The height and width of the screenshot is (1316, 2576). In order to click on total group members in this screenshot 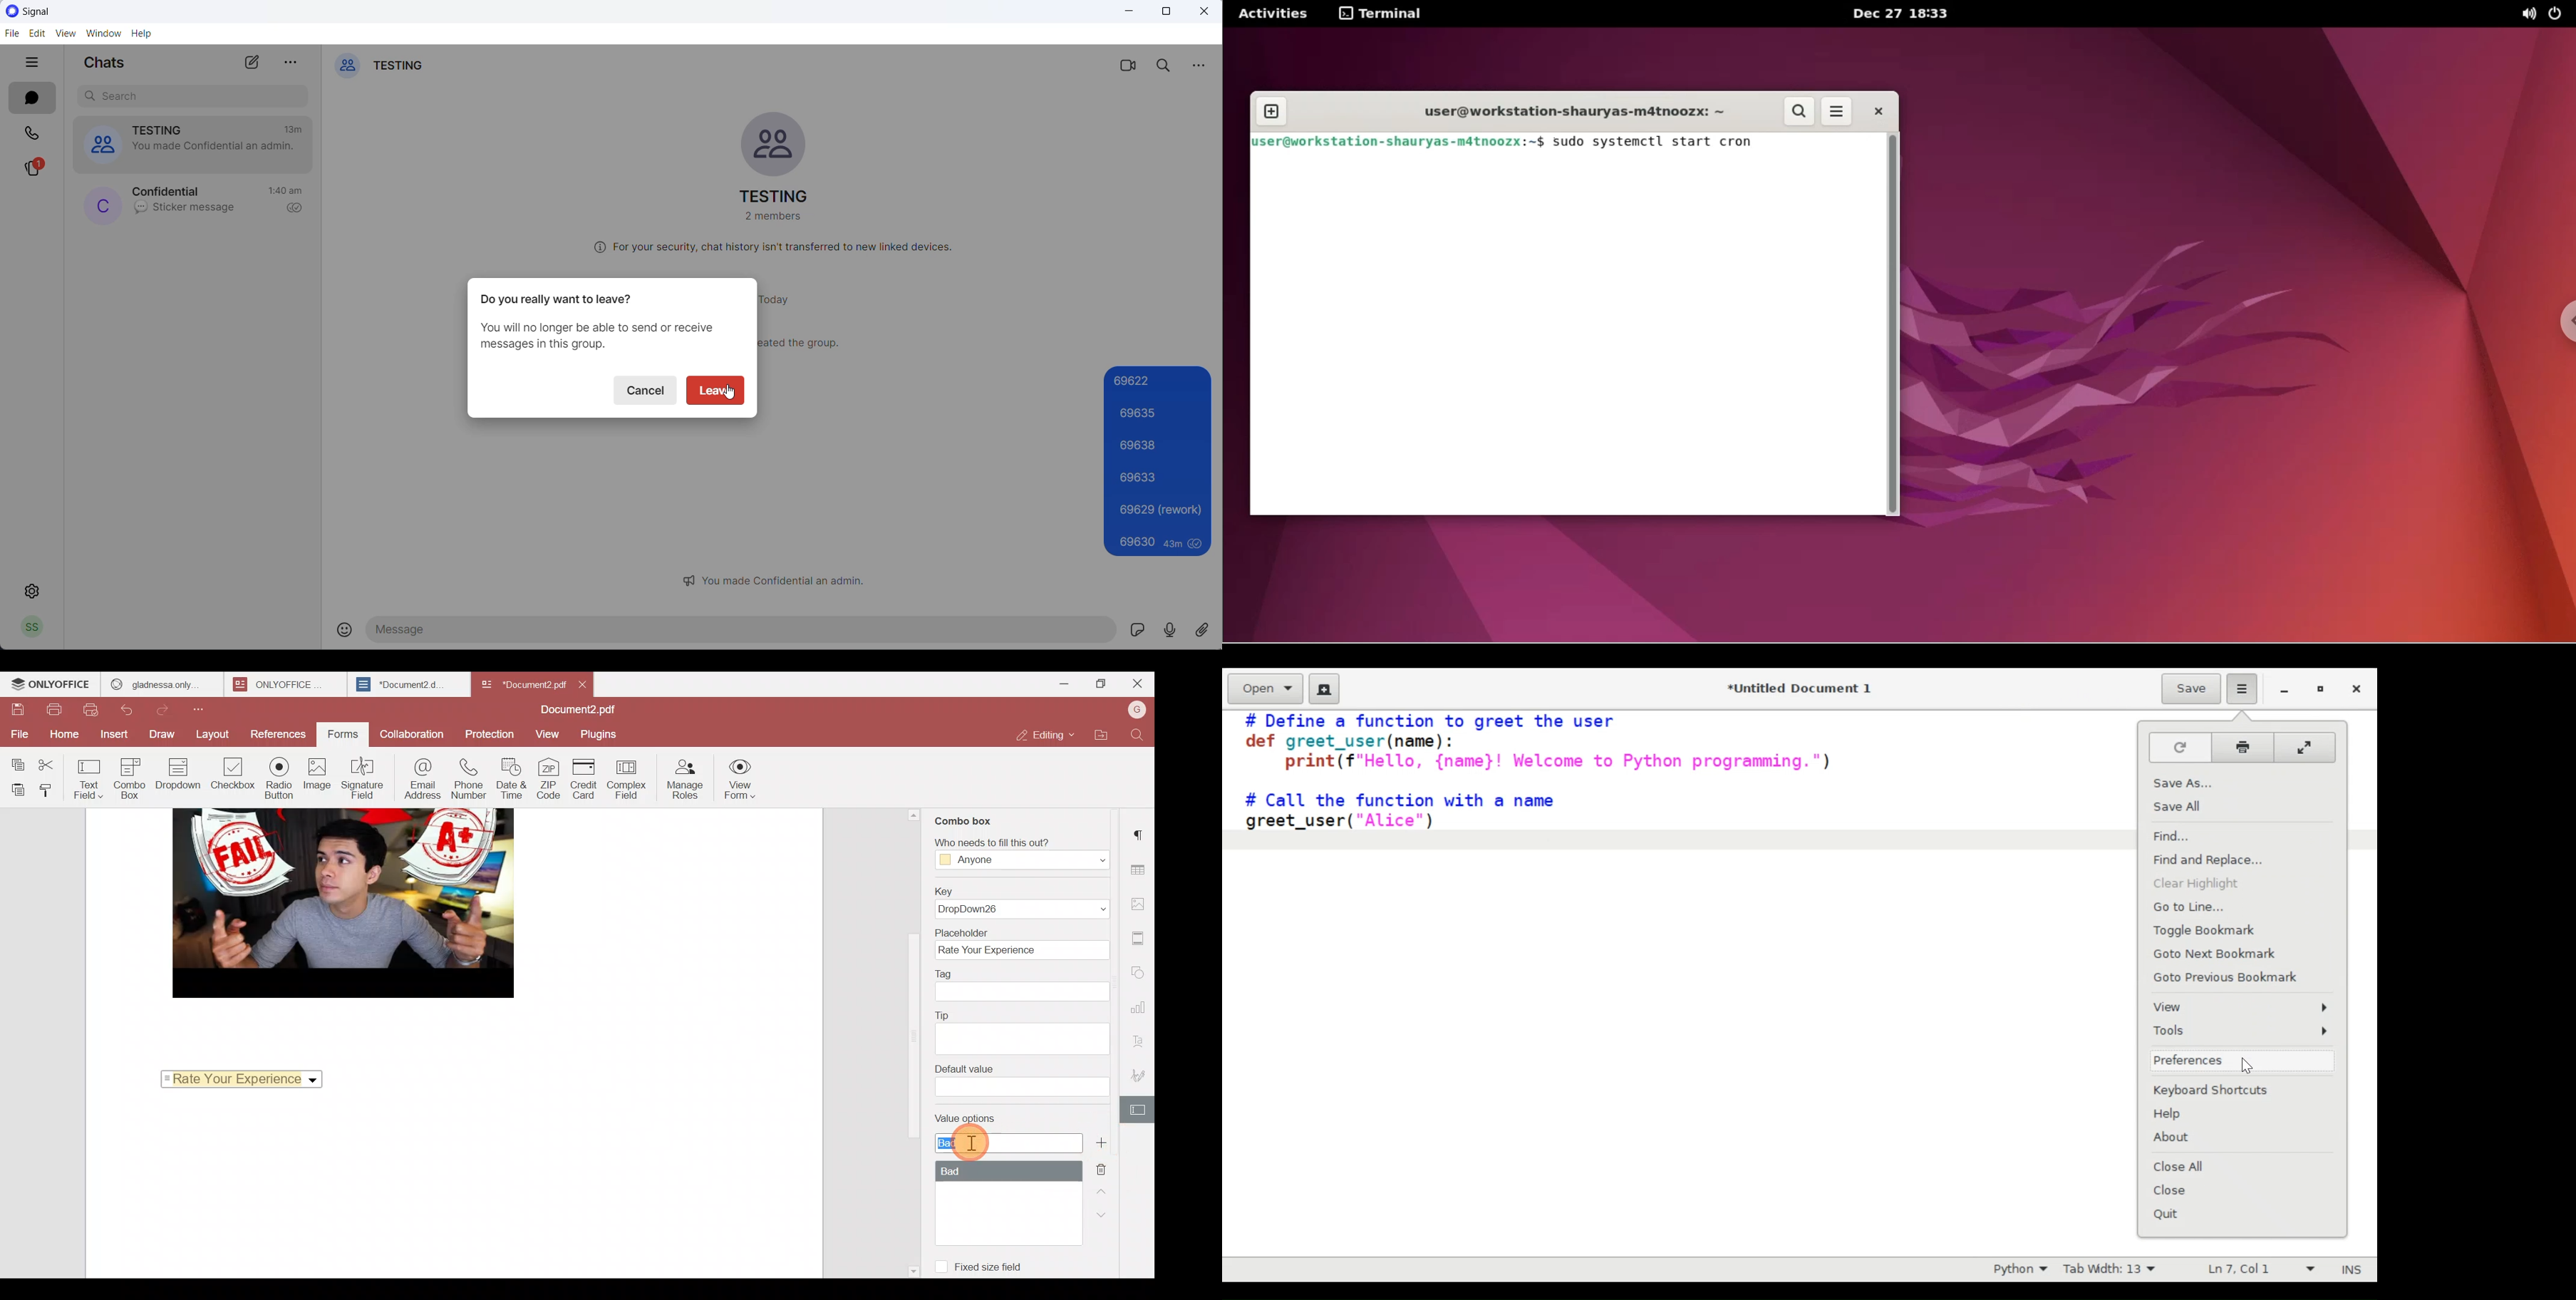, I will do `click(772, 219)`.